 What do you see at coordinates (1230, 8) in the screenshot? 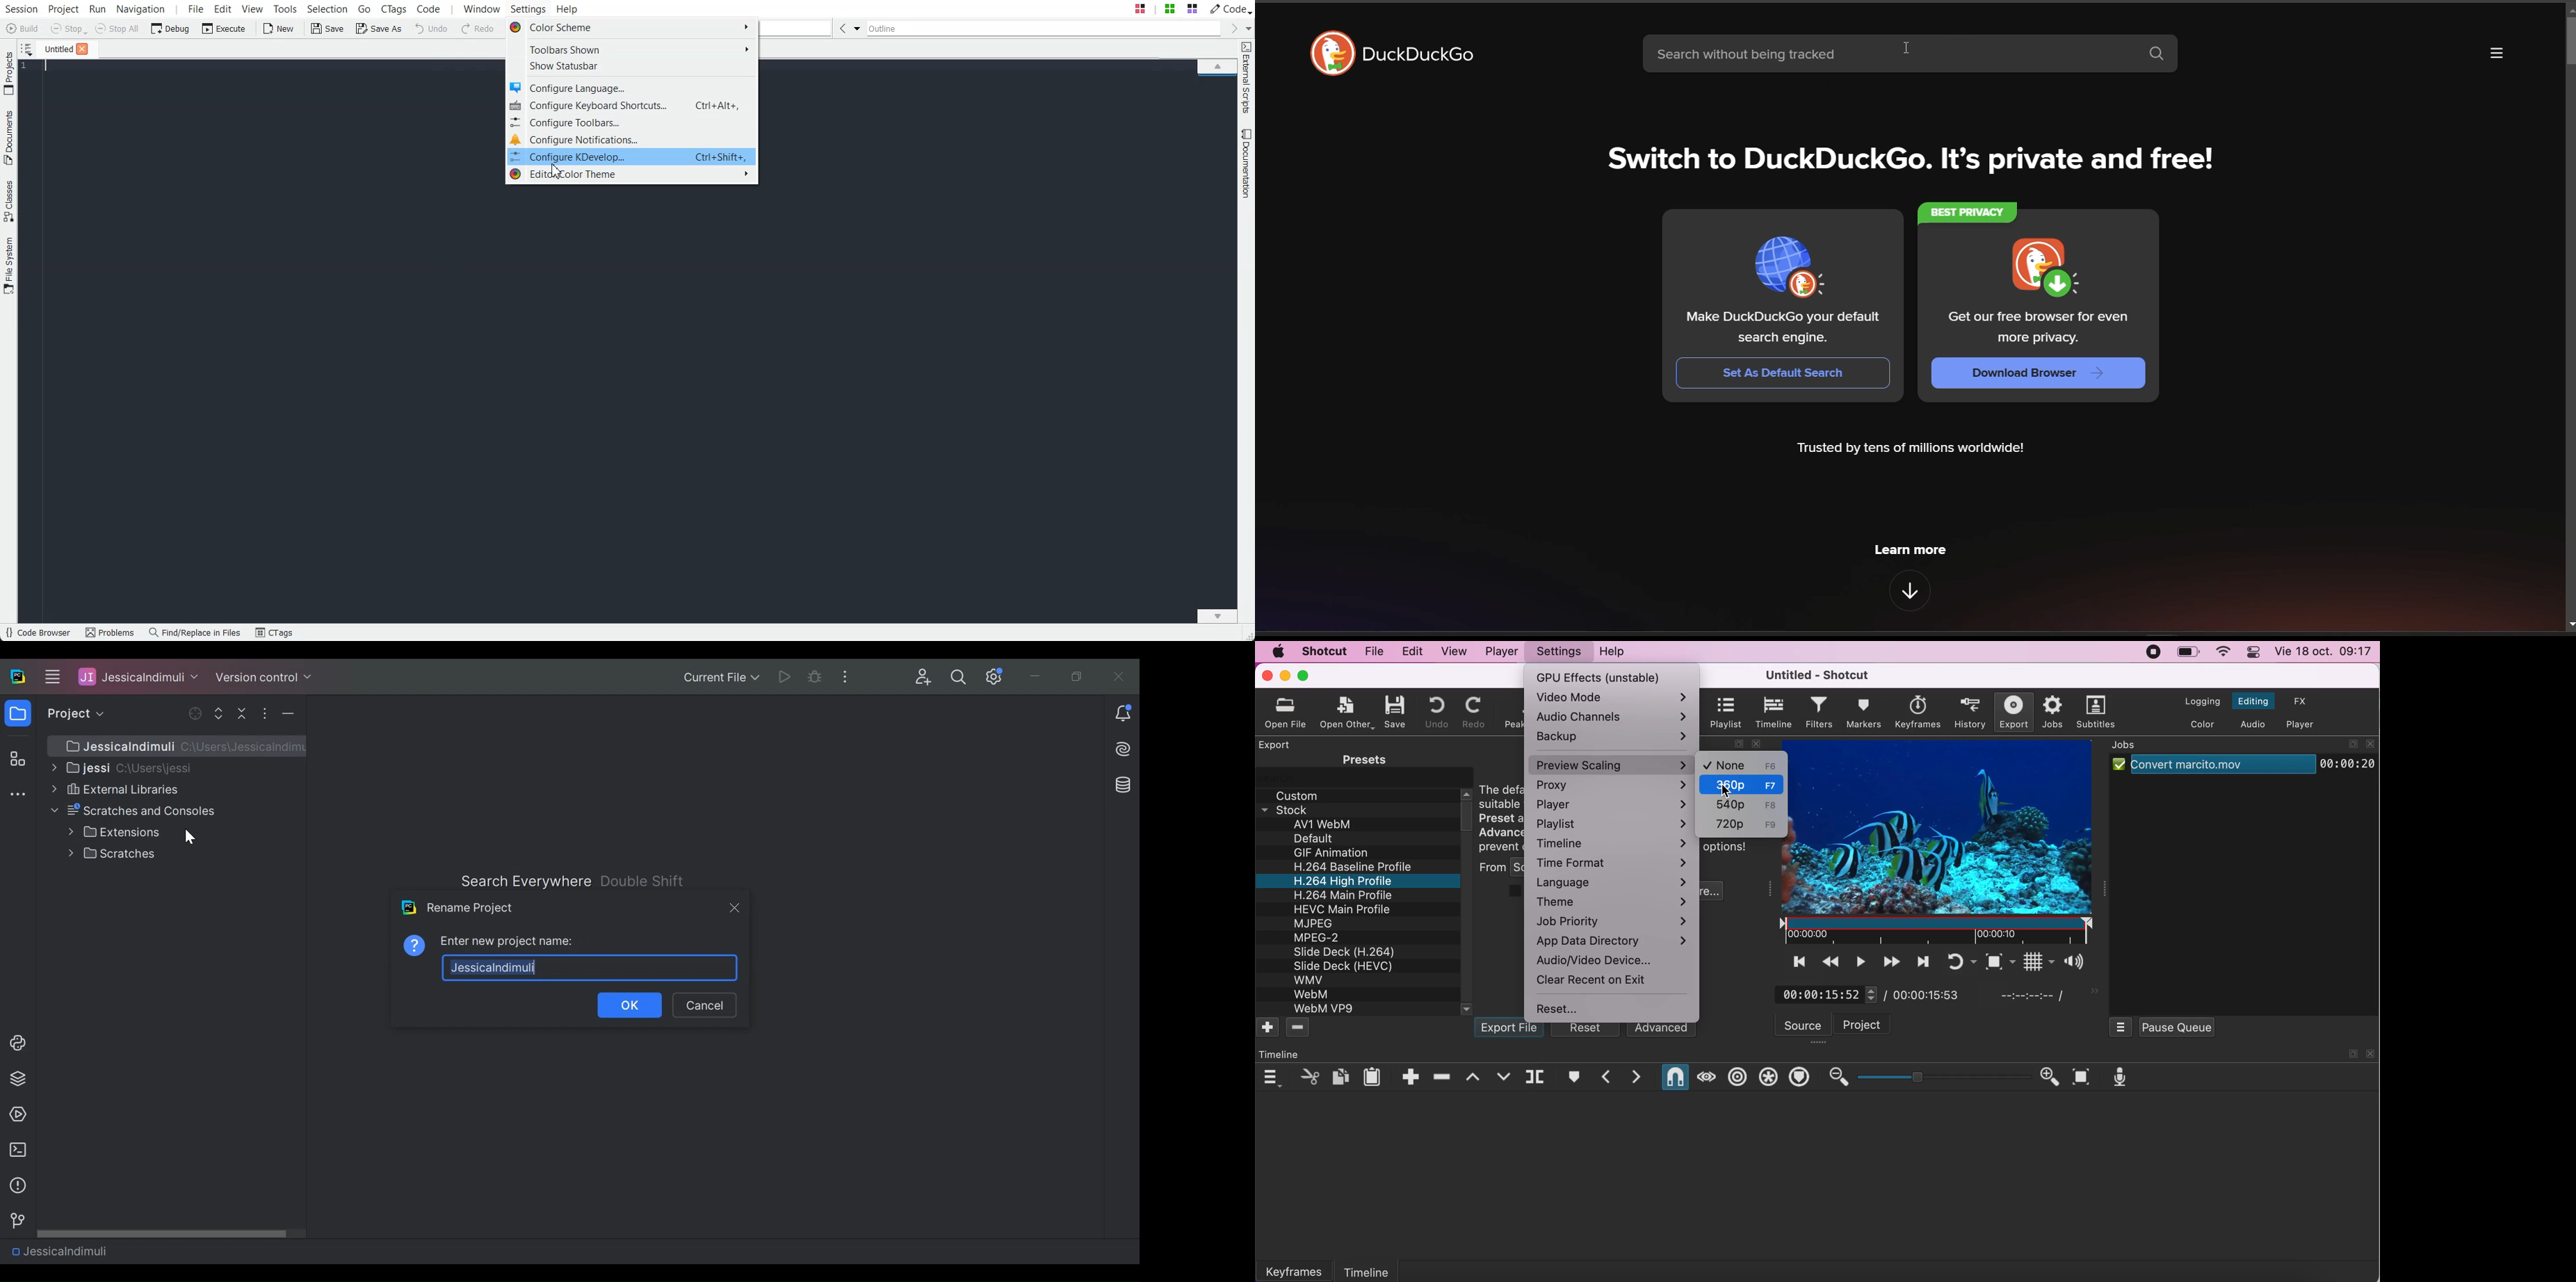
I see `Code ` at bounding box center [1230, 8].